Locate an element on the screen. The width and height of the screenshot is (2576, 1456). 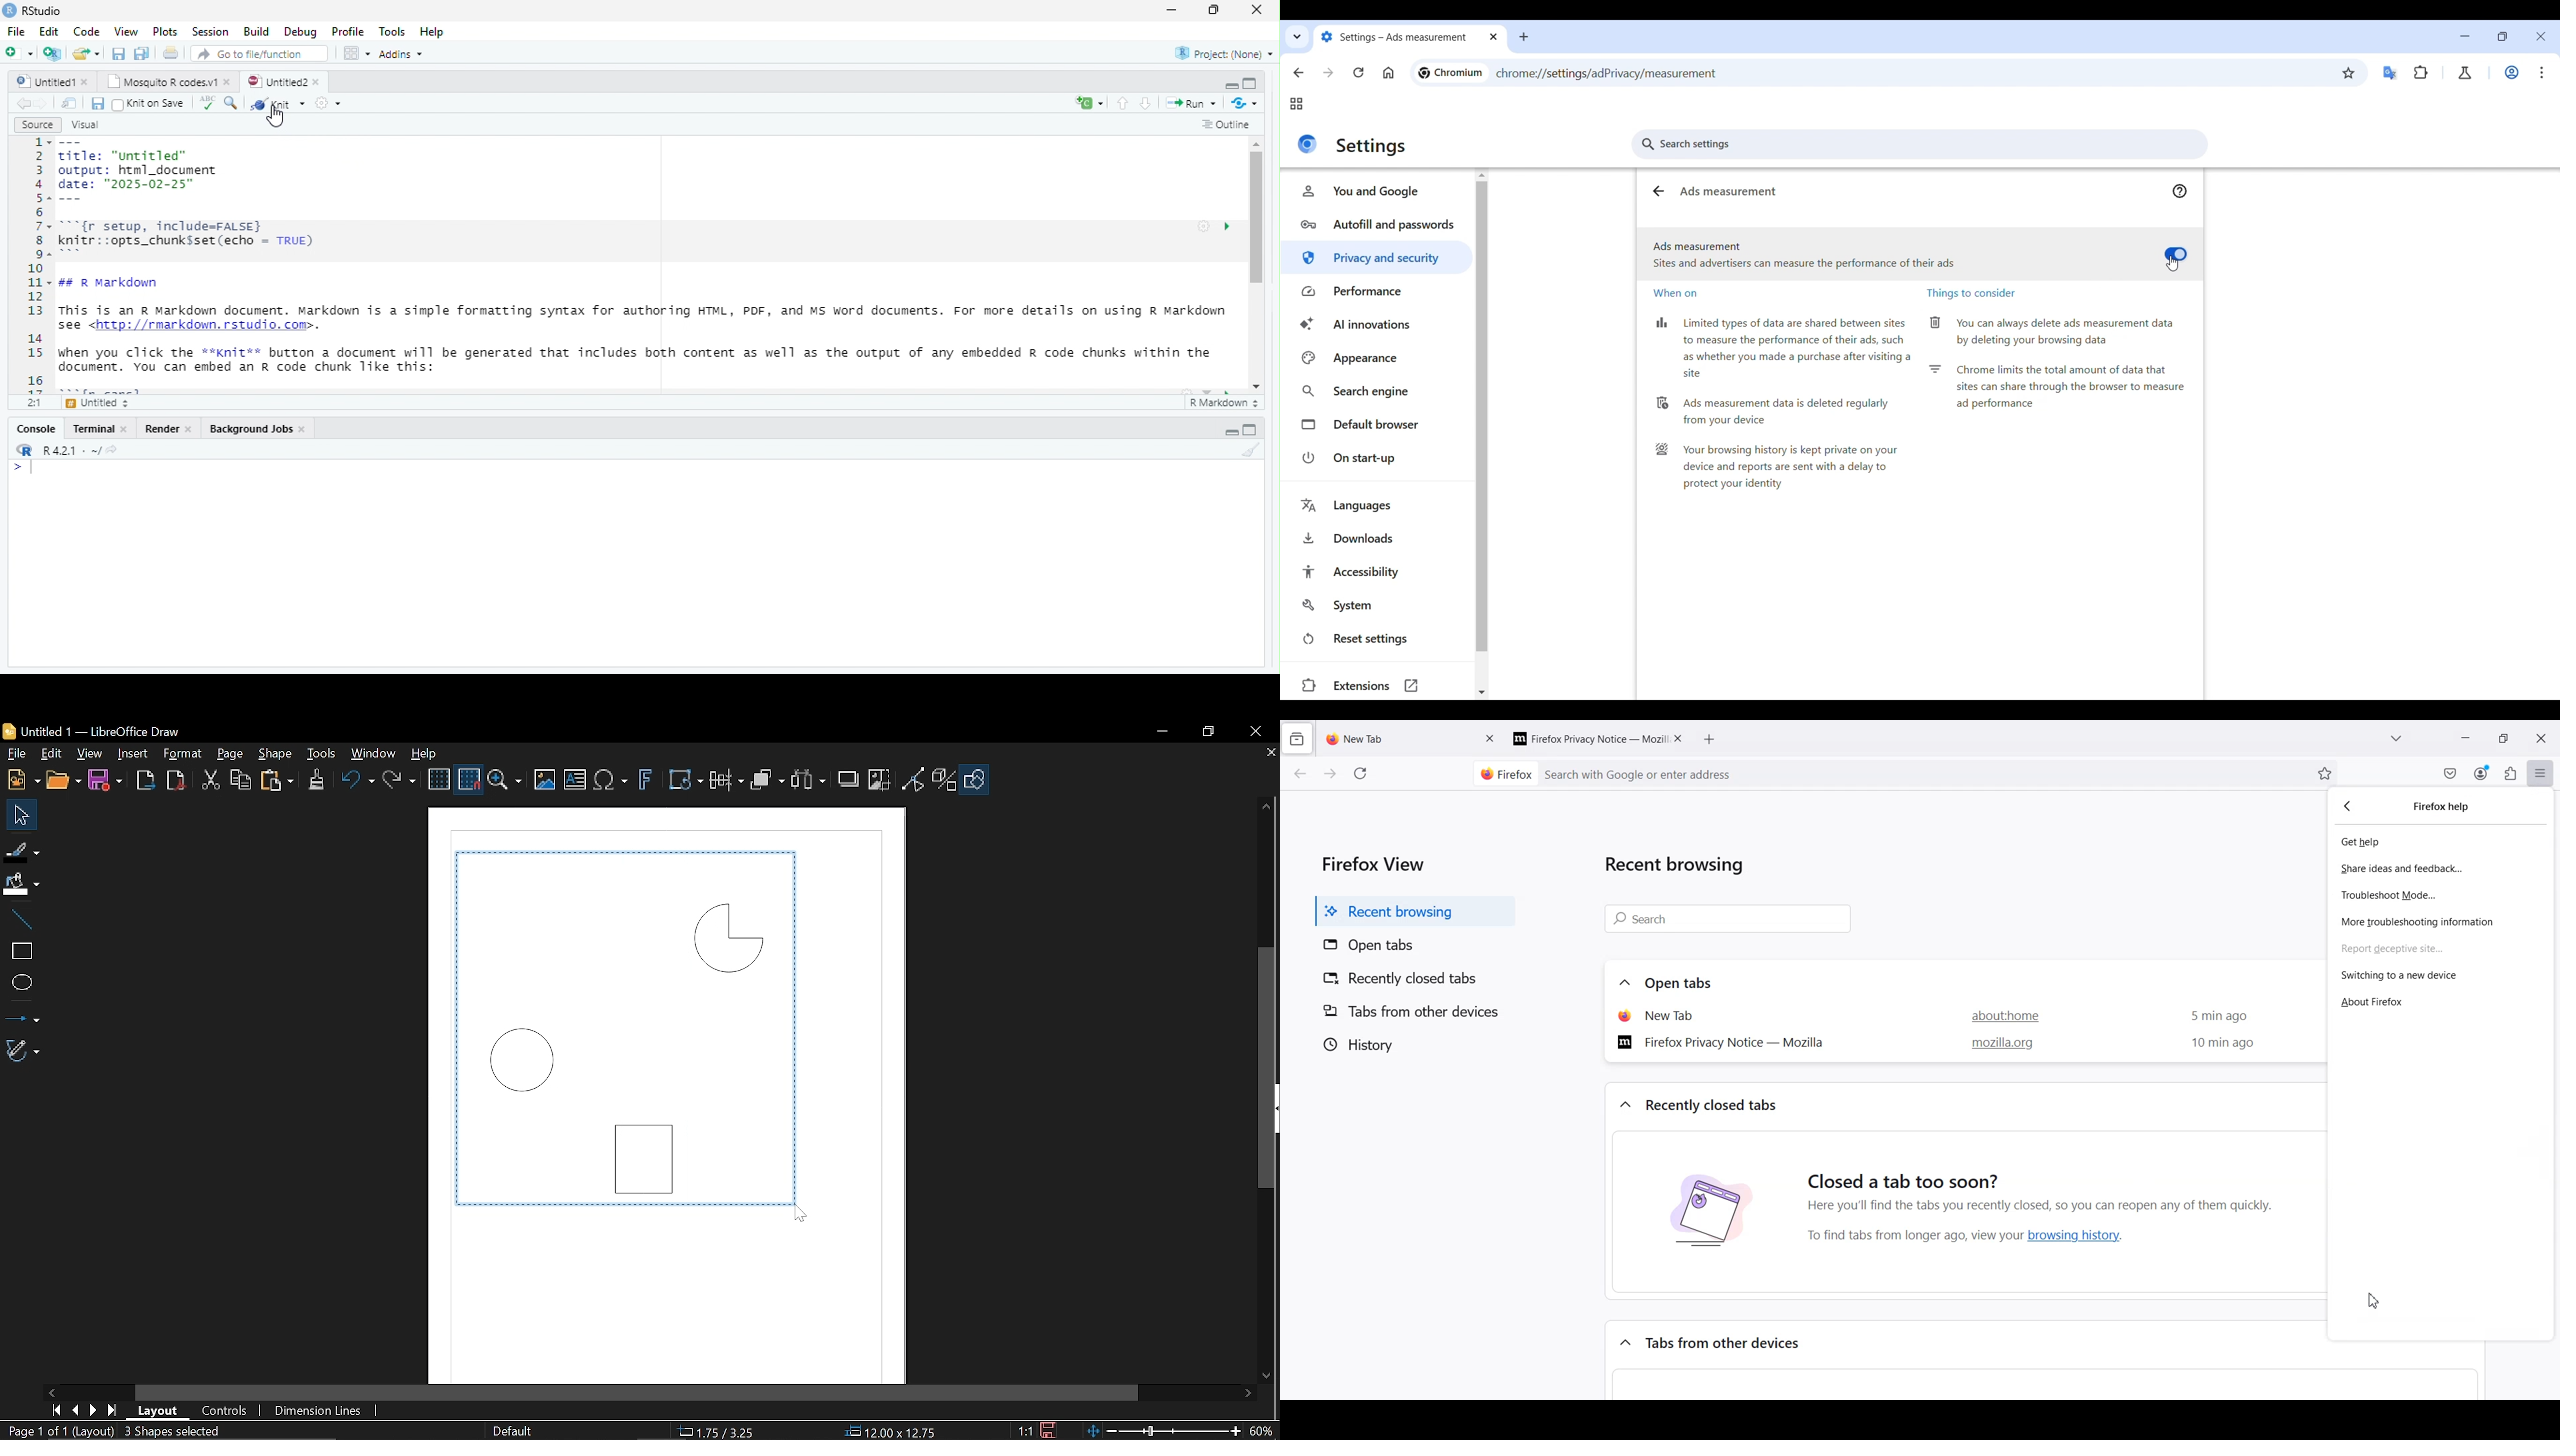
Tools is located at coordinates (393, 32).